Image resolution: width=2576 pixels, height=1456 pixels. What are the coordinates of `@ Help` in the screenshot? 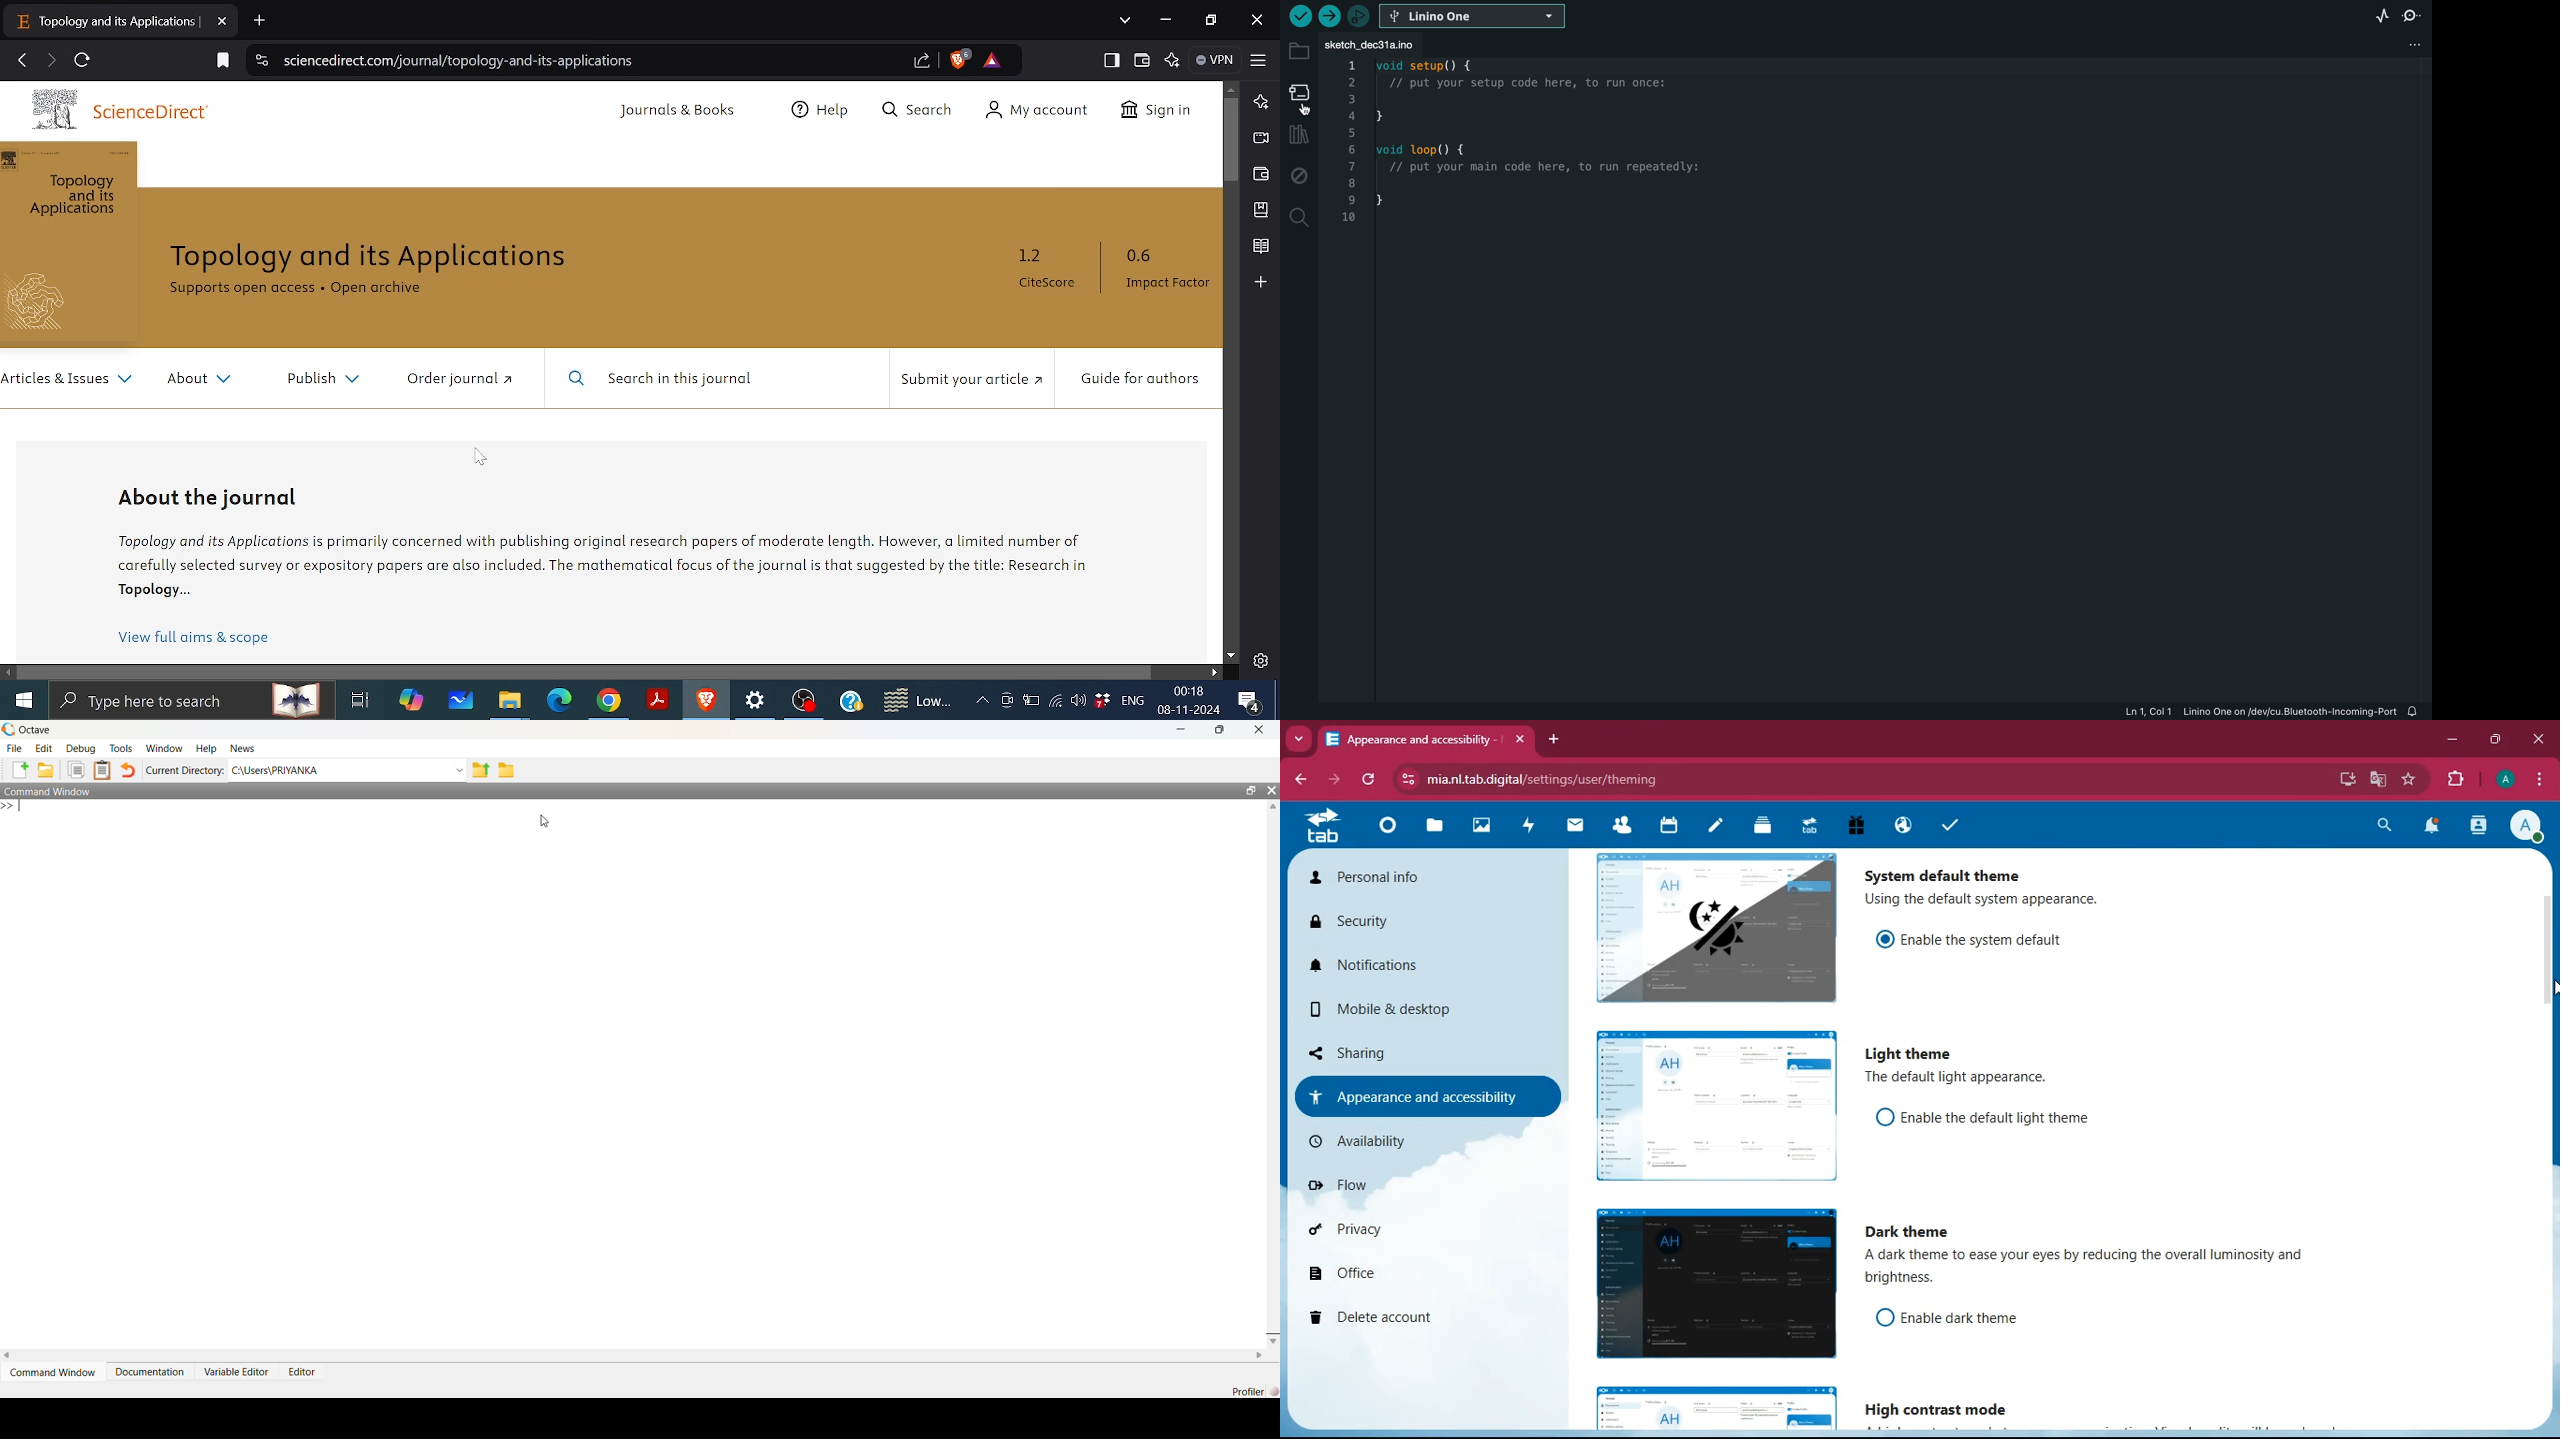 It's located at (825, 107).